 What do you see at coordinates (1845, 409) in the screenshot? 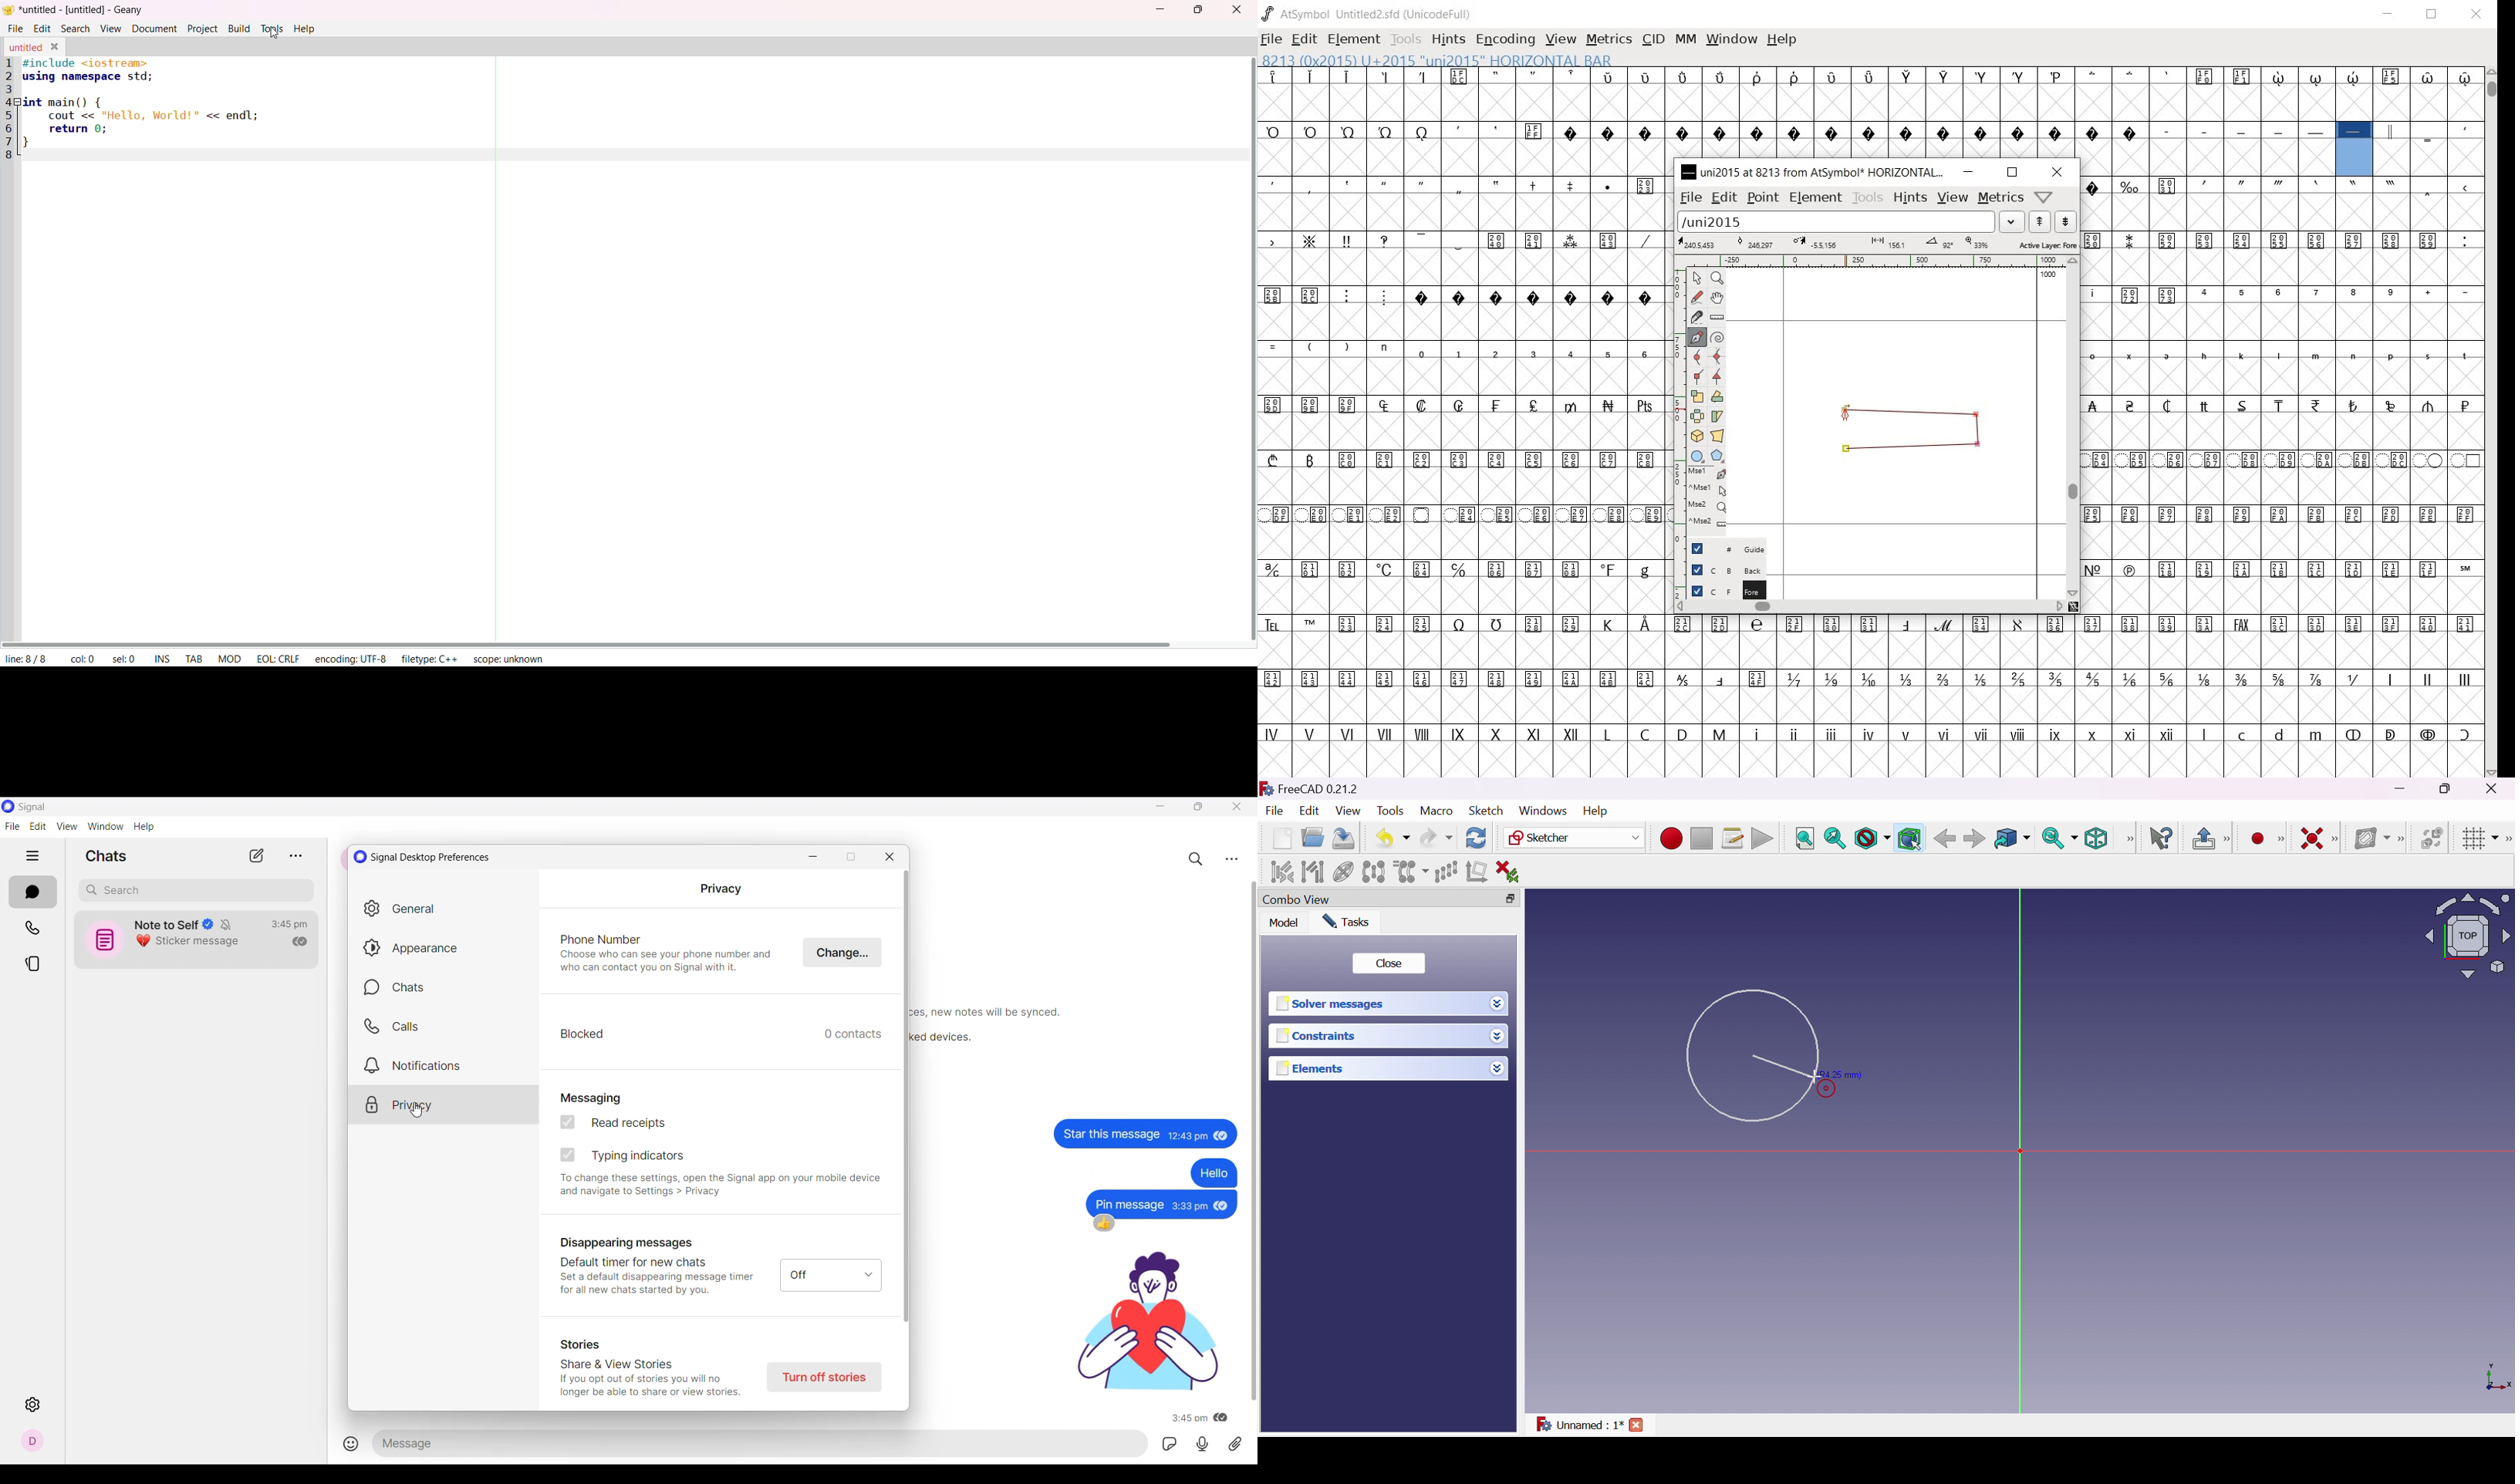
I see `added point` at bounding box center [1845, 409].